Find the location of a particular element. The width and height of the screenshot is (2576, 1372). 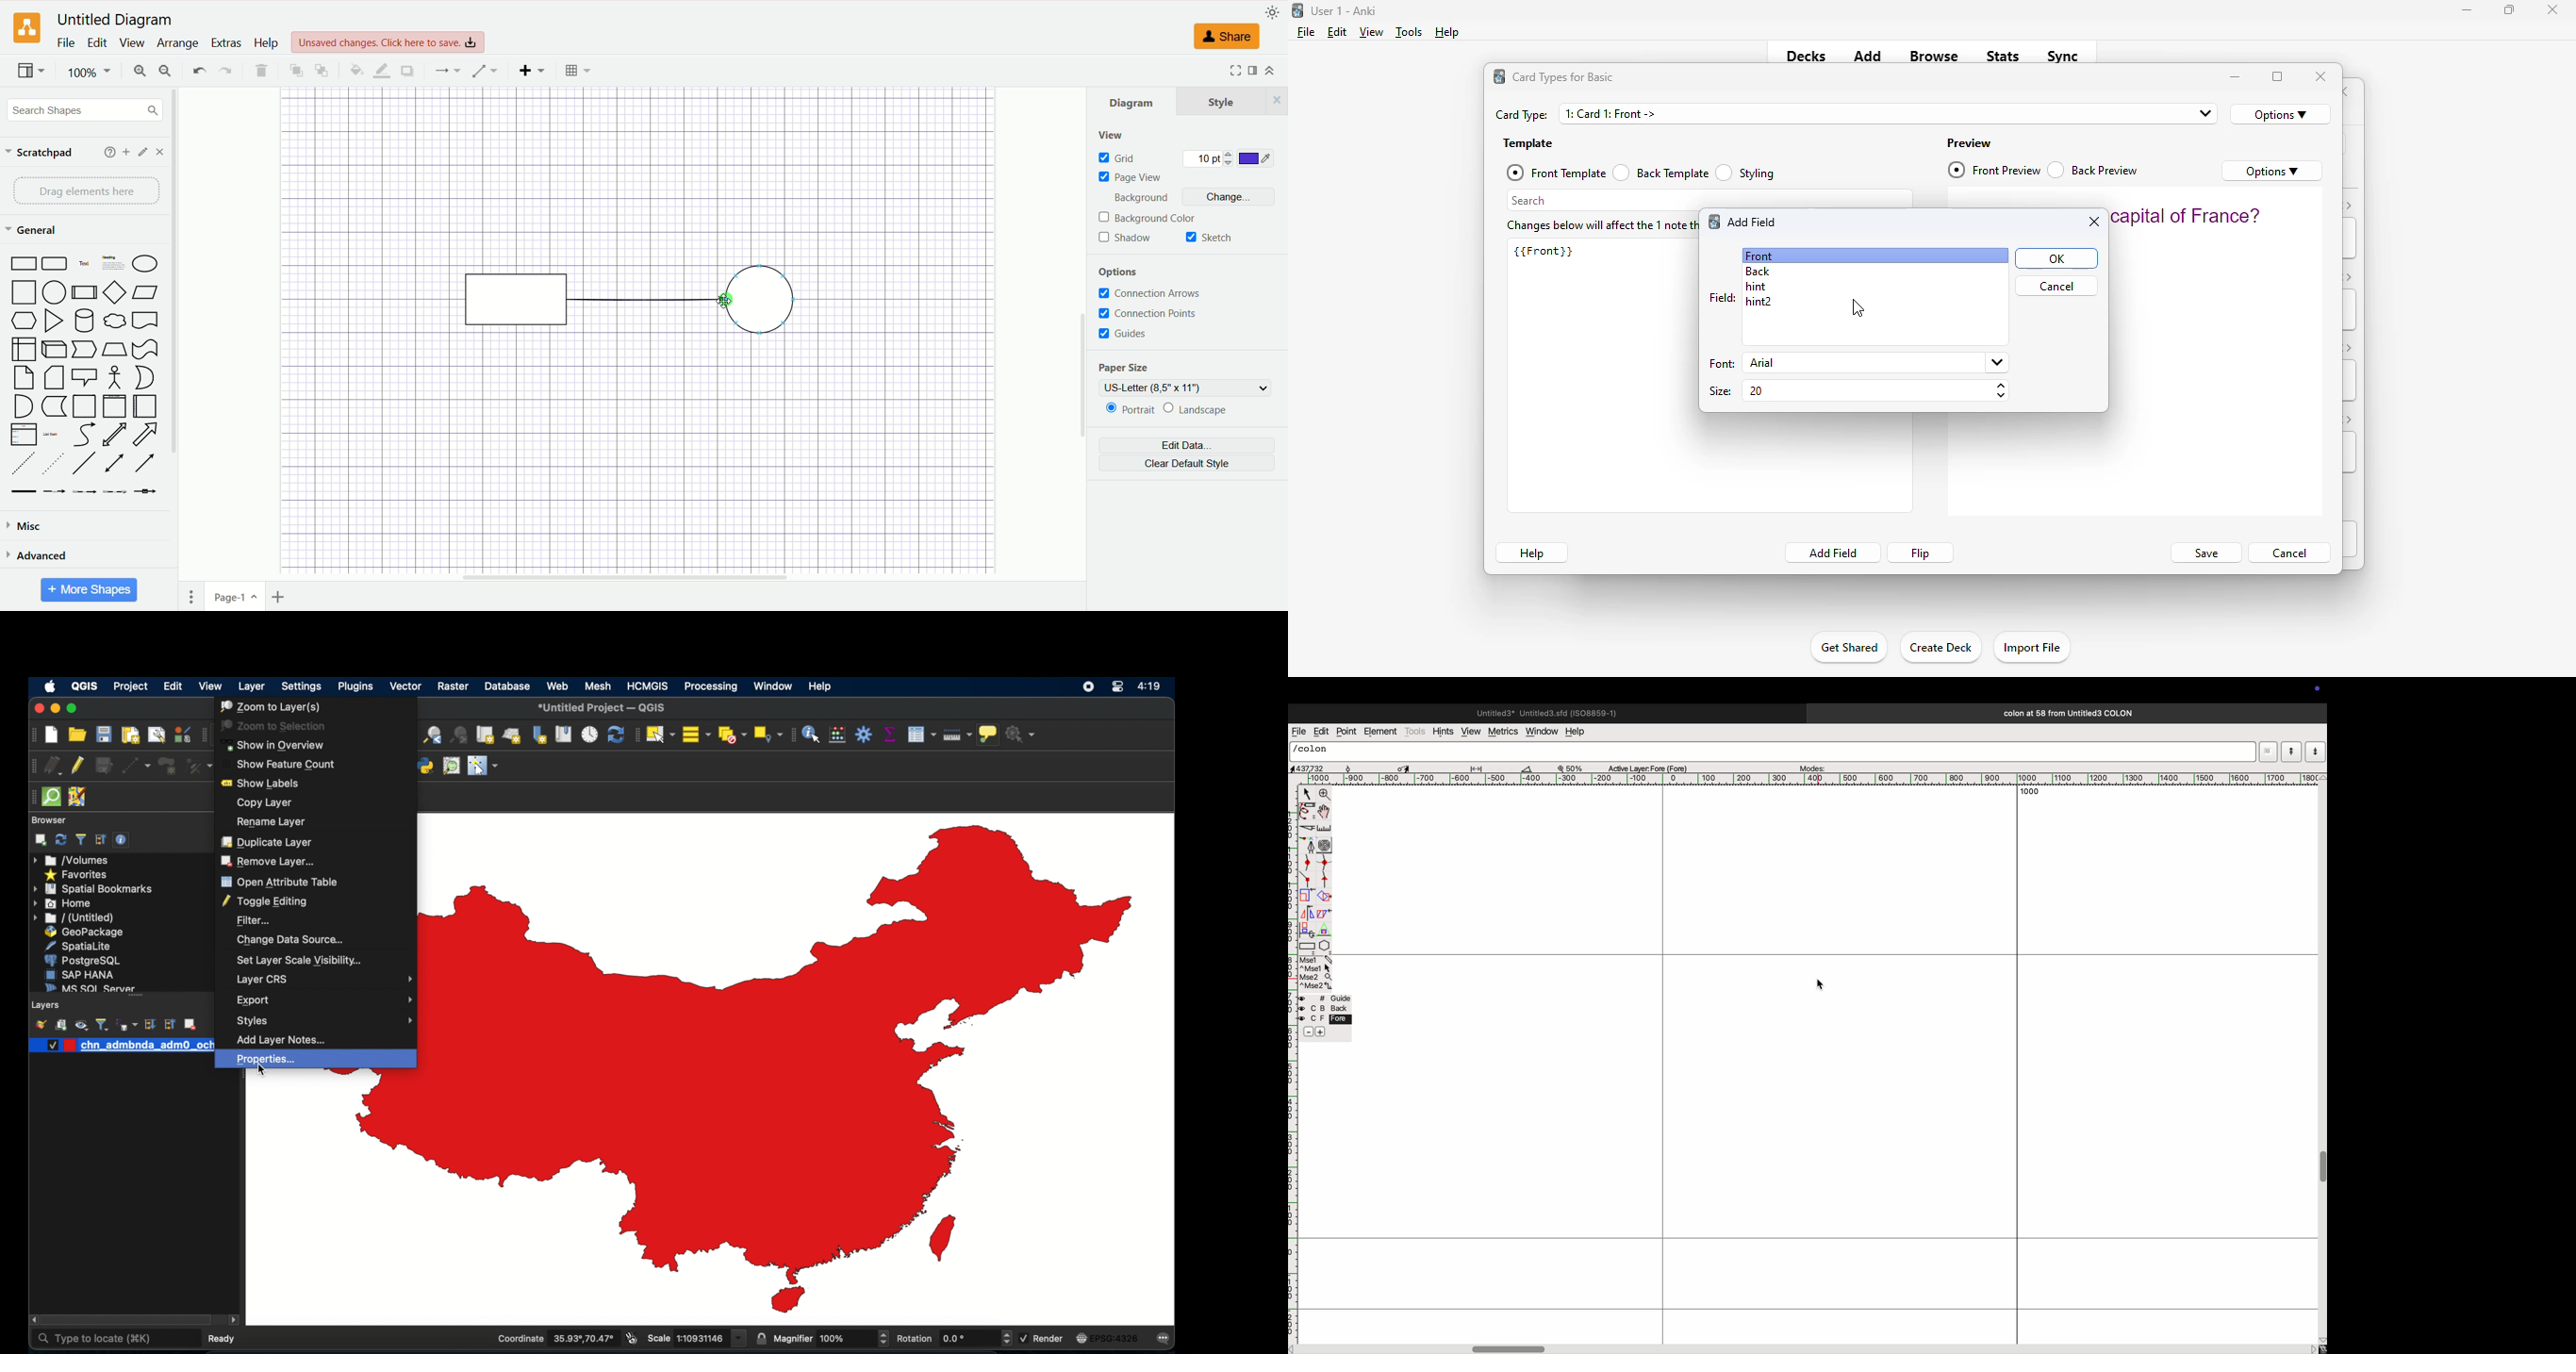

page1 is located at coordinates (235, 597).